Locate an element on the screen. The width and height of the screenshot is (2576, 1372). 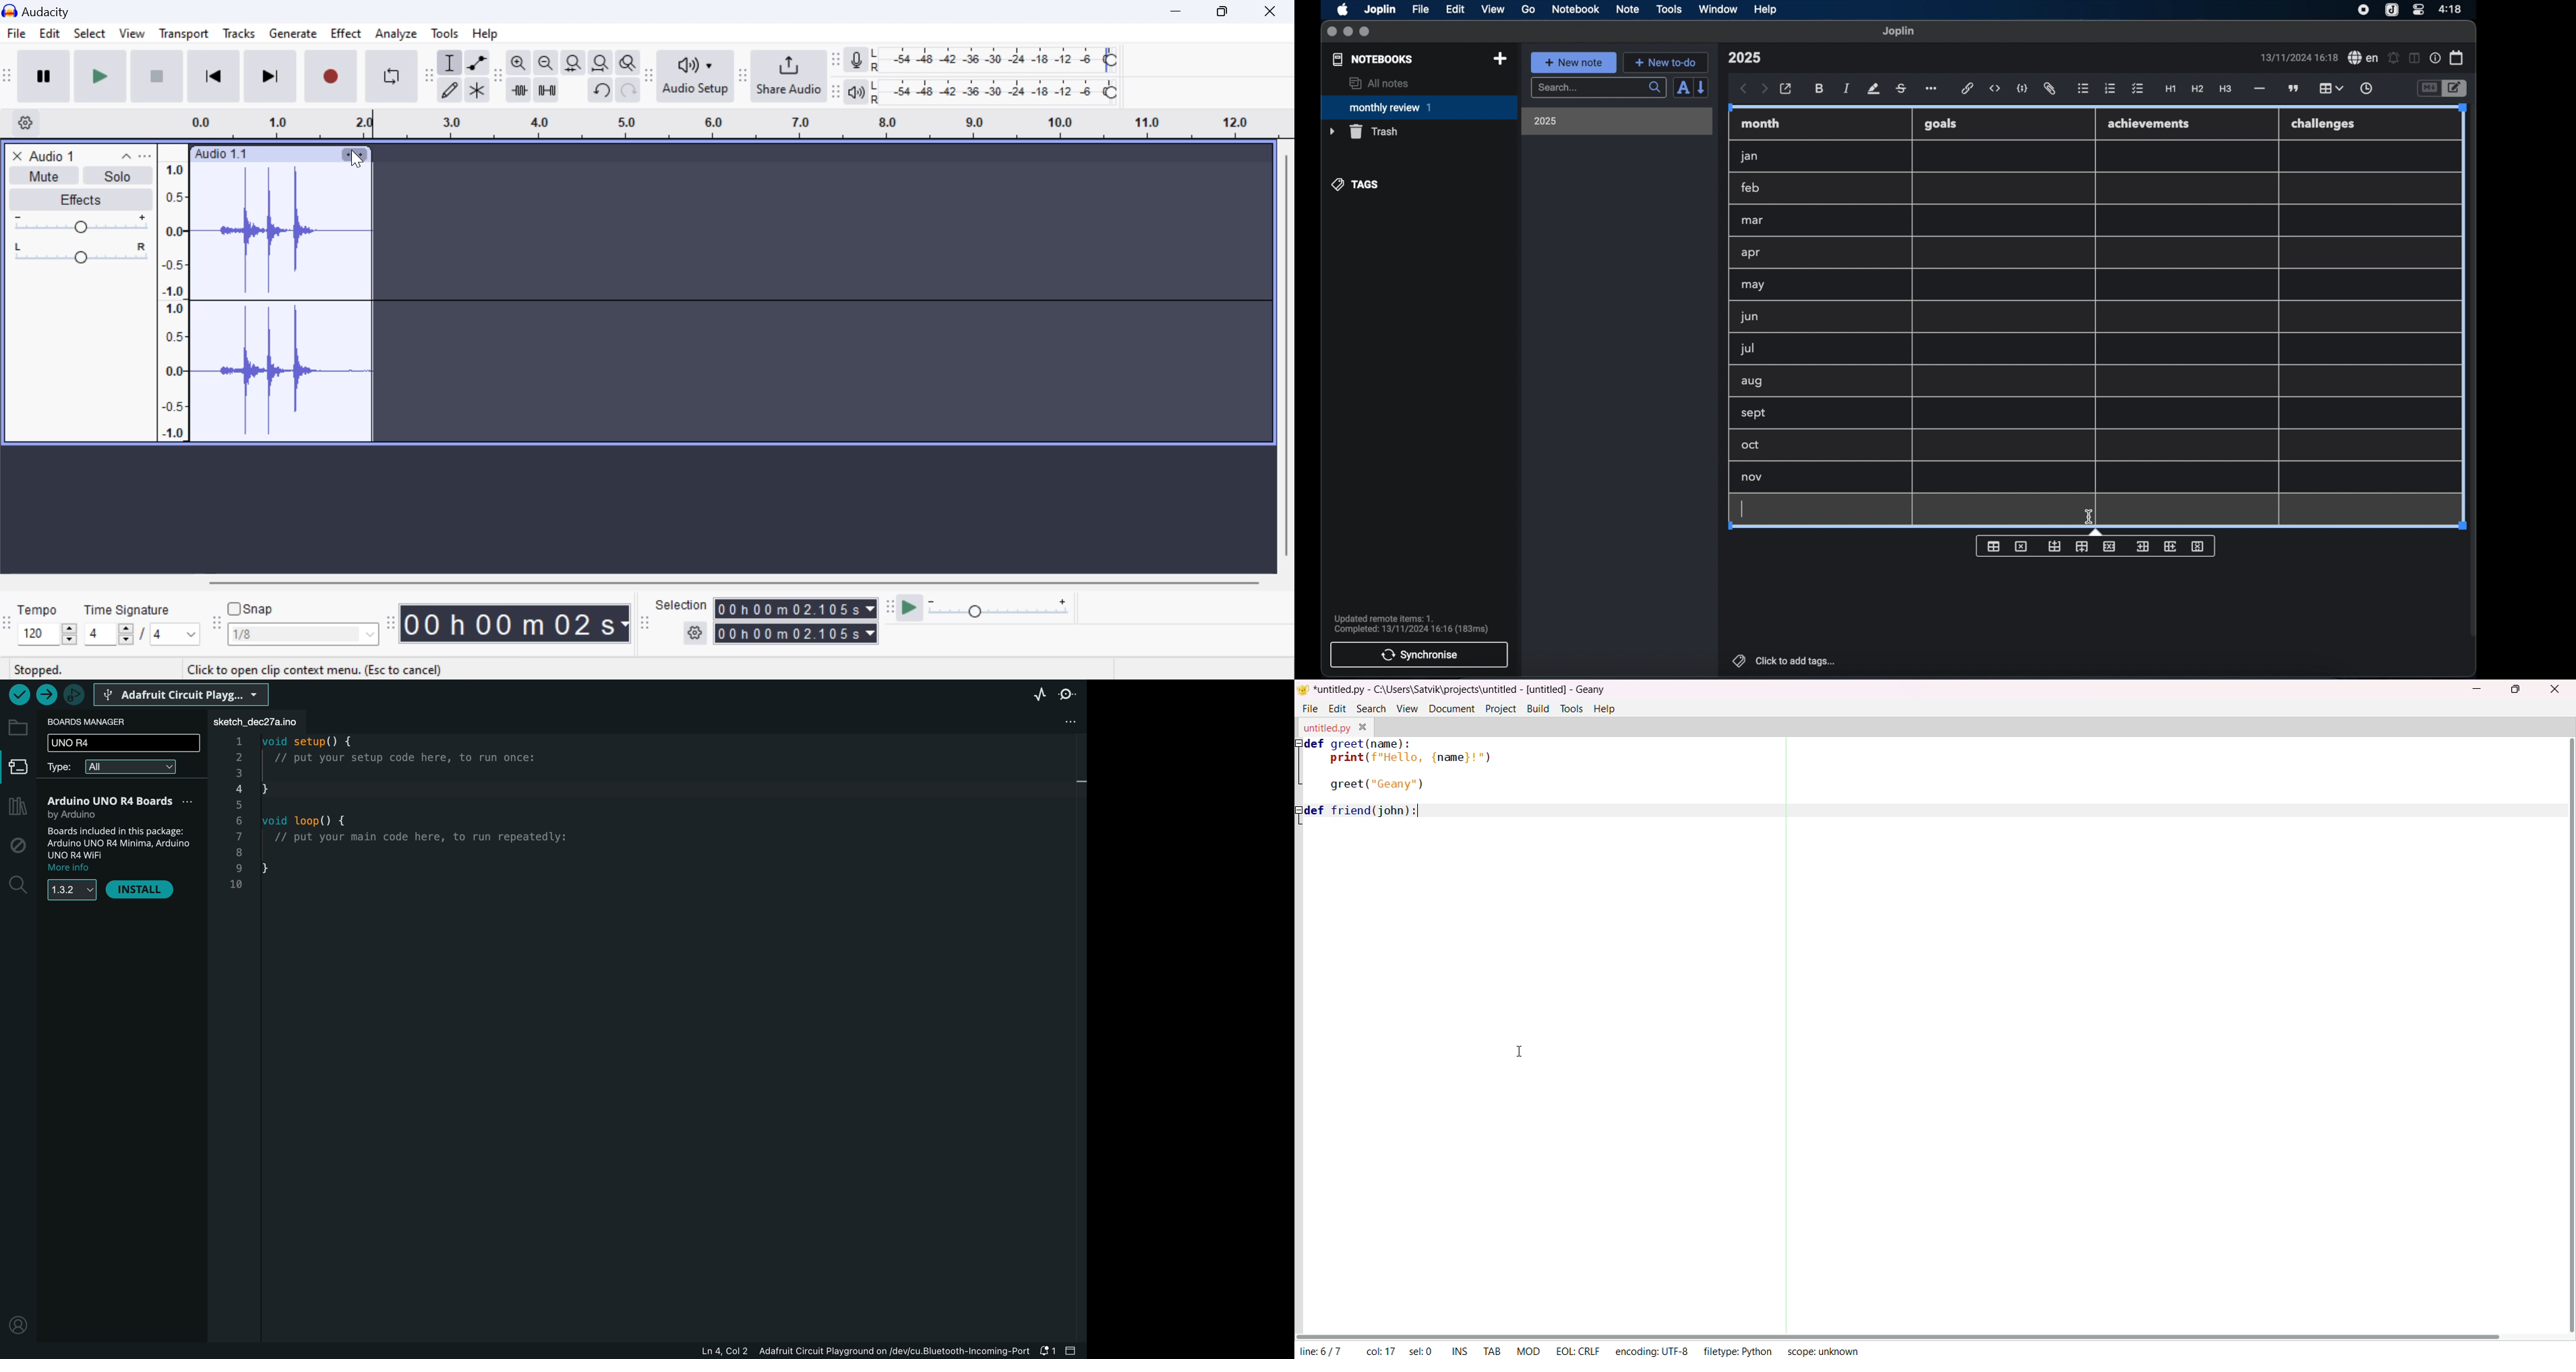
achievements is located at coordinates (2152, 124).